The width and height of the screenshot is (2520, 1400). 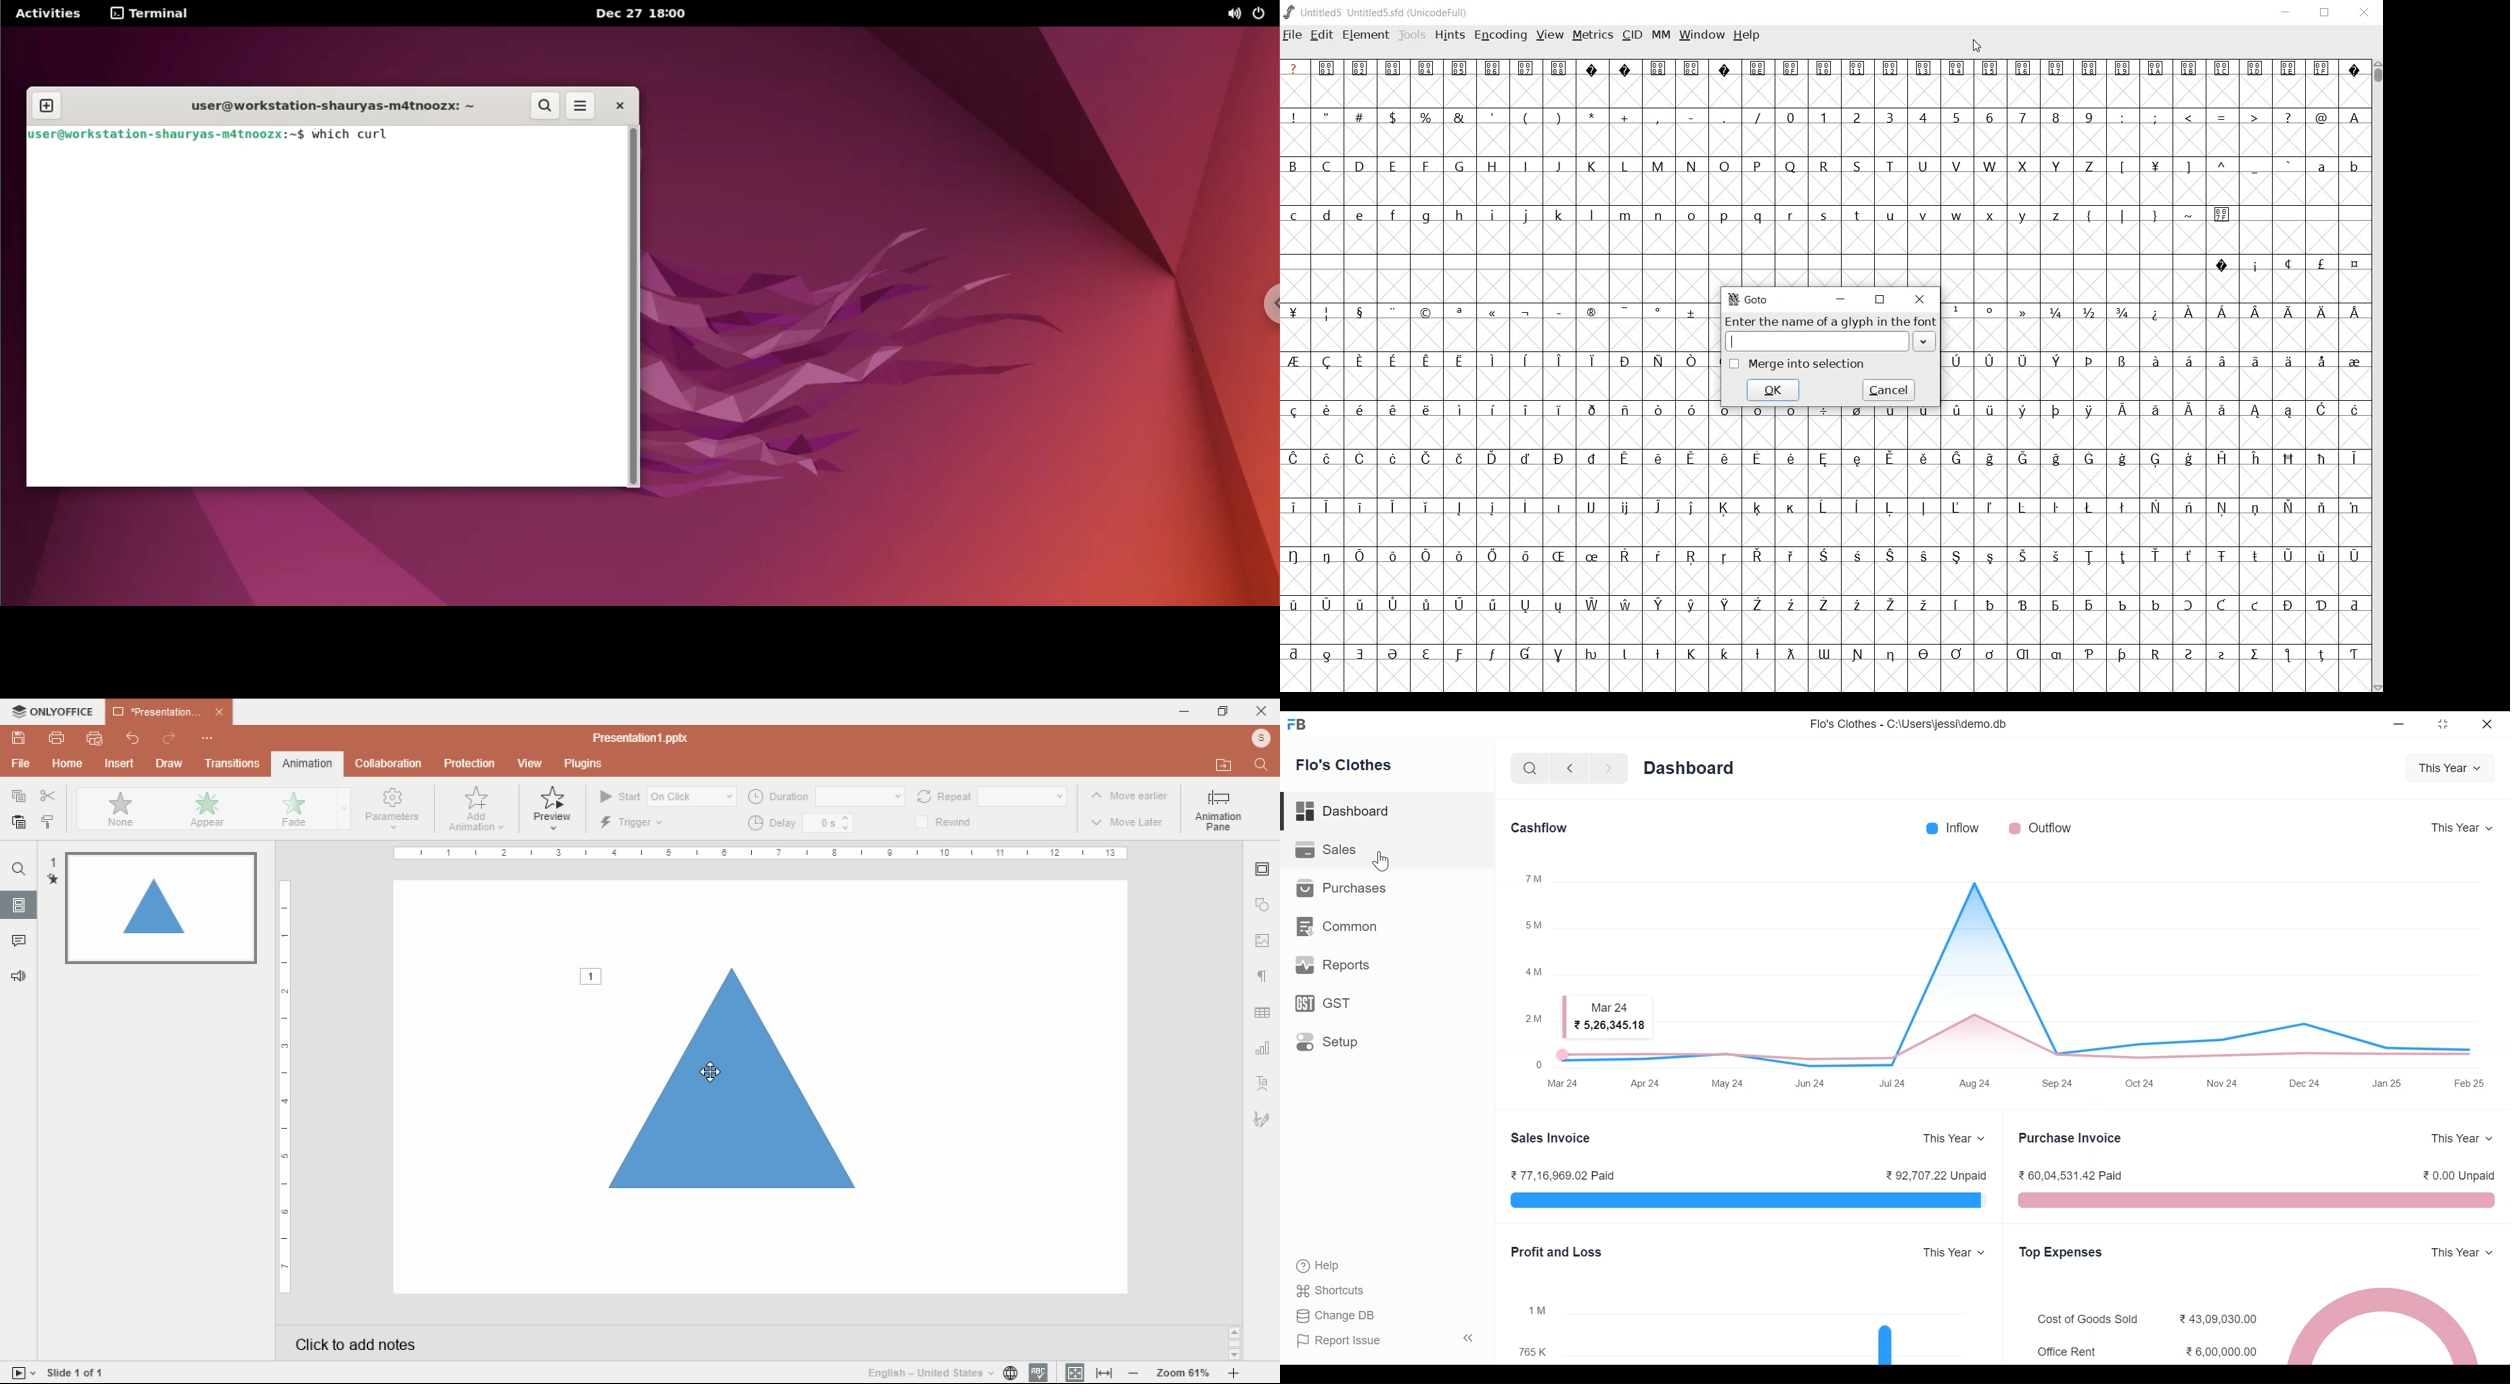 I want to click on Symbol, so click(x=2057, y=655).